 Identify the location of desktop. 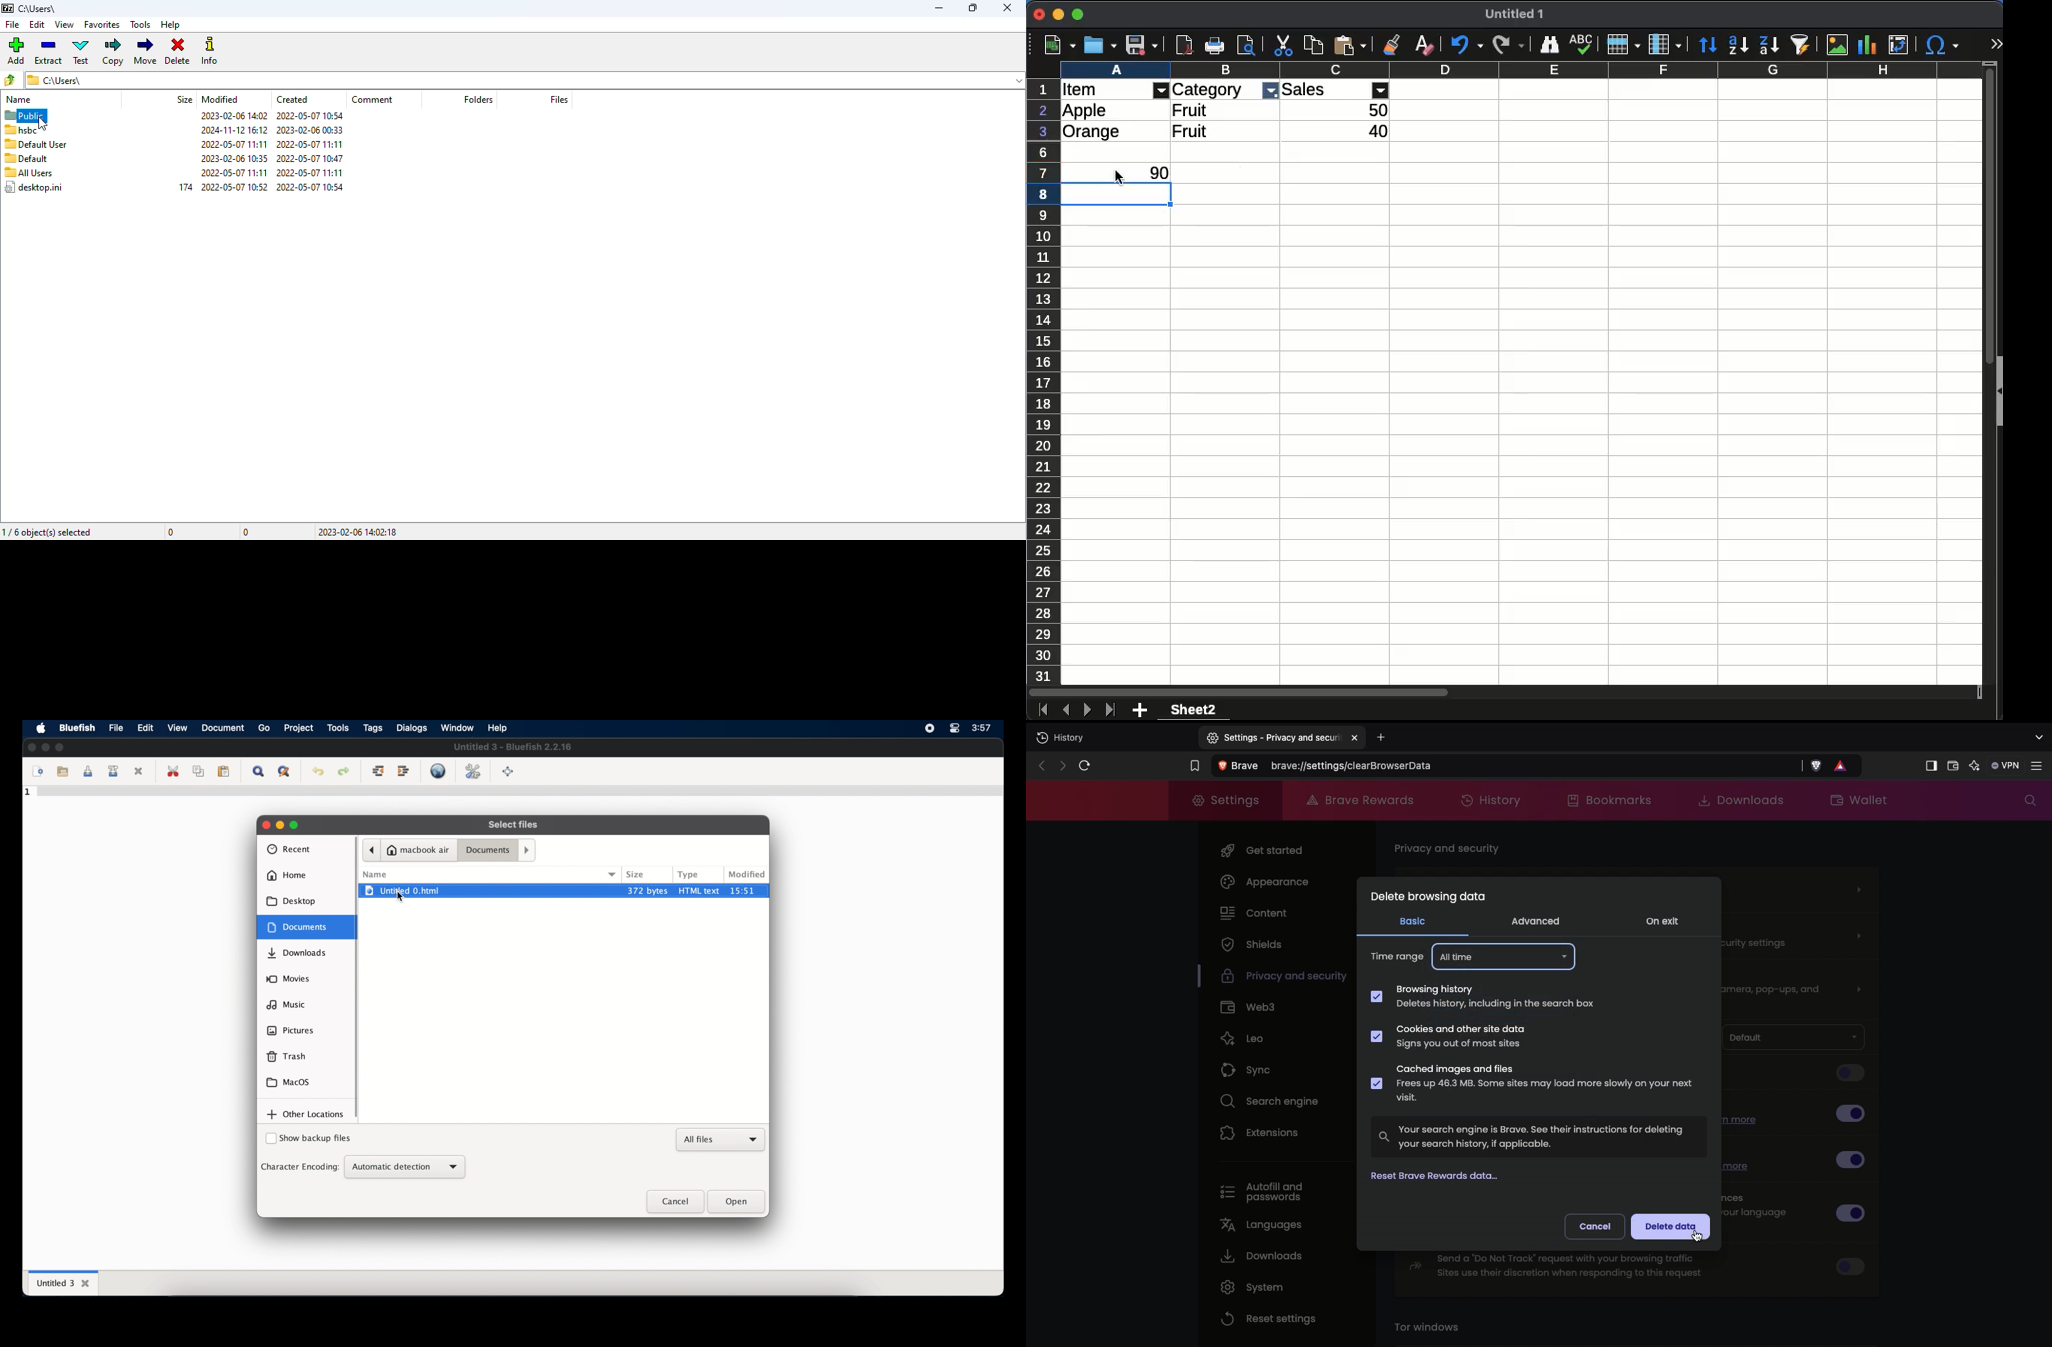
(292, 901).